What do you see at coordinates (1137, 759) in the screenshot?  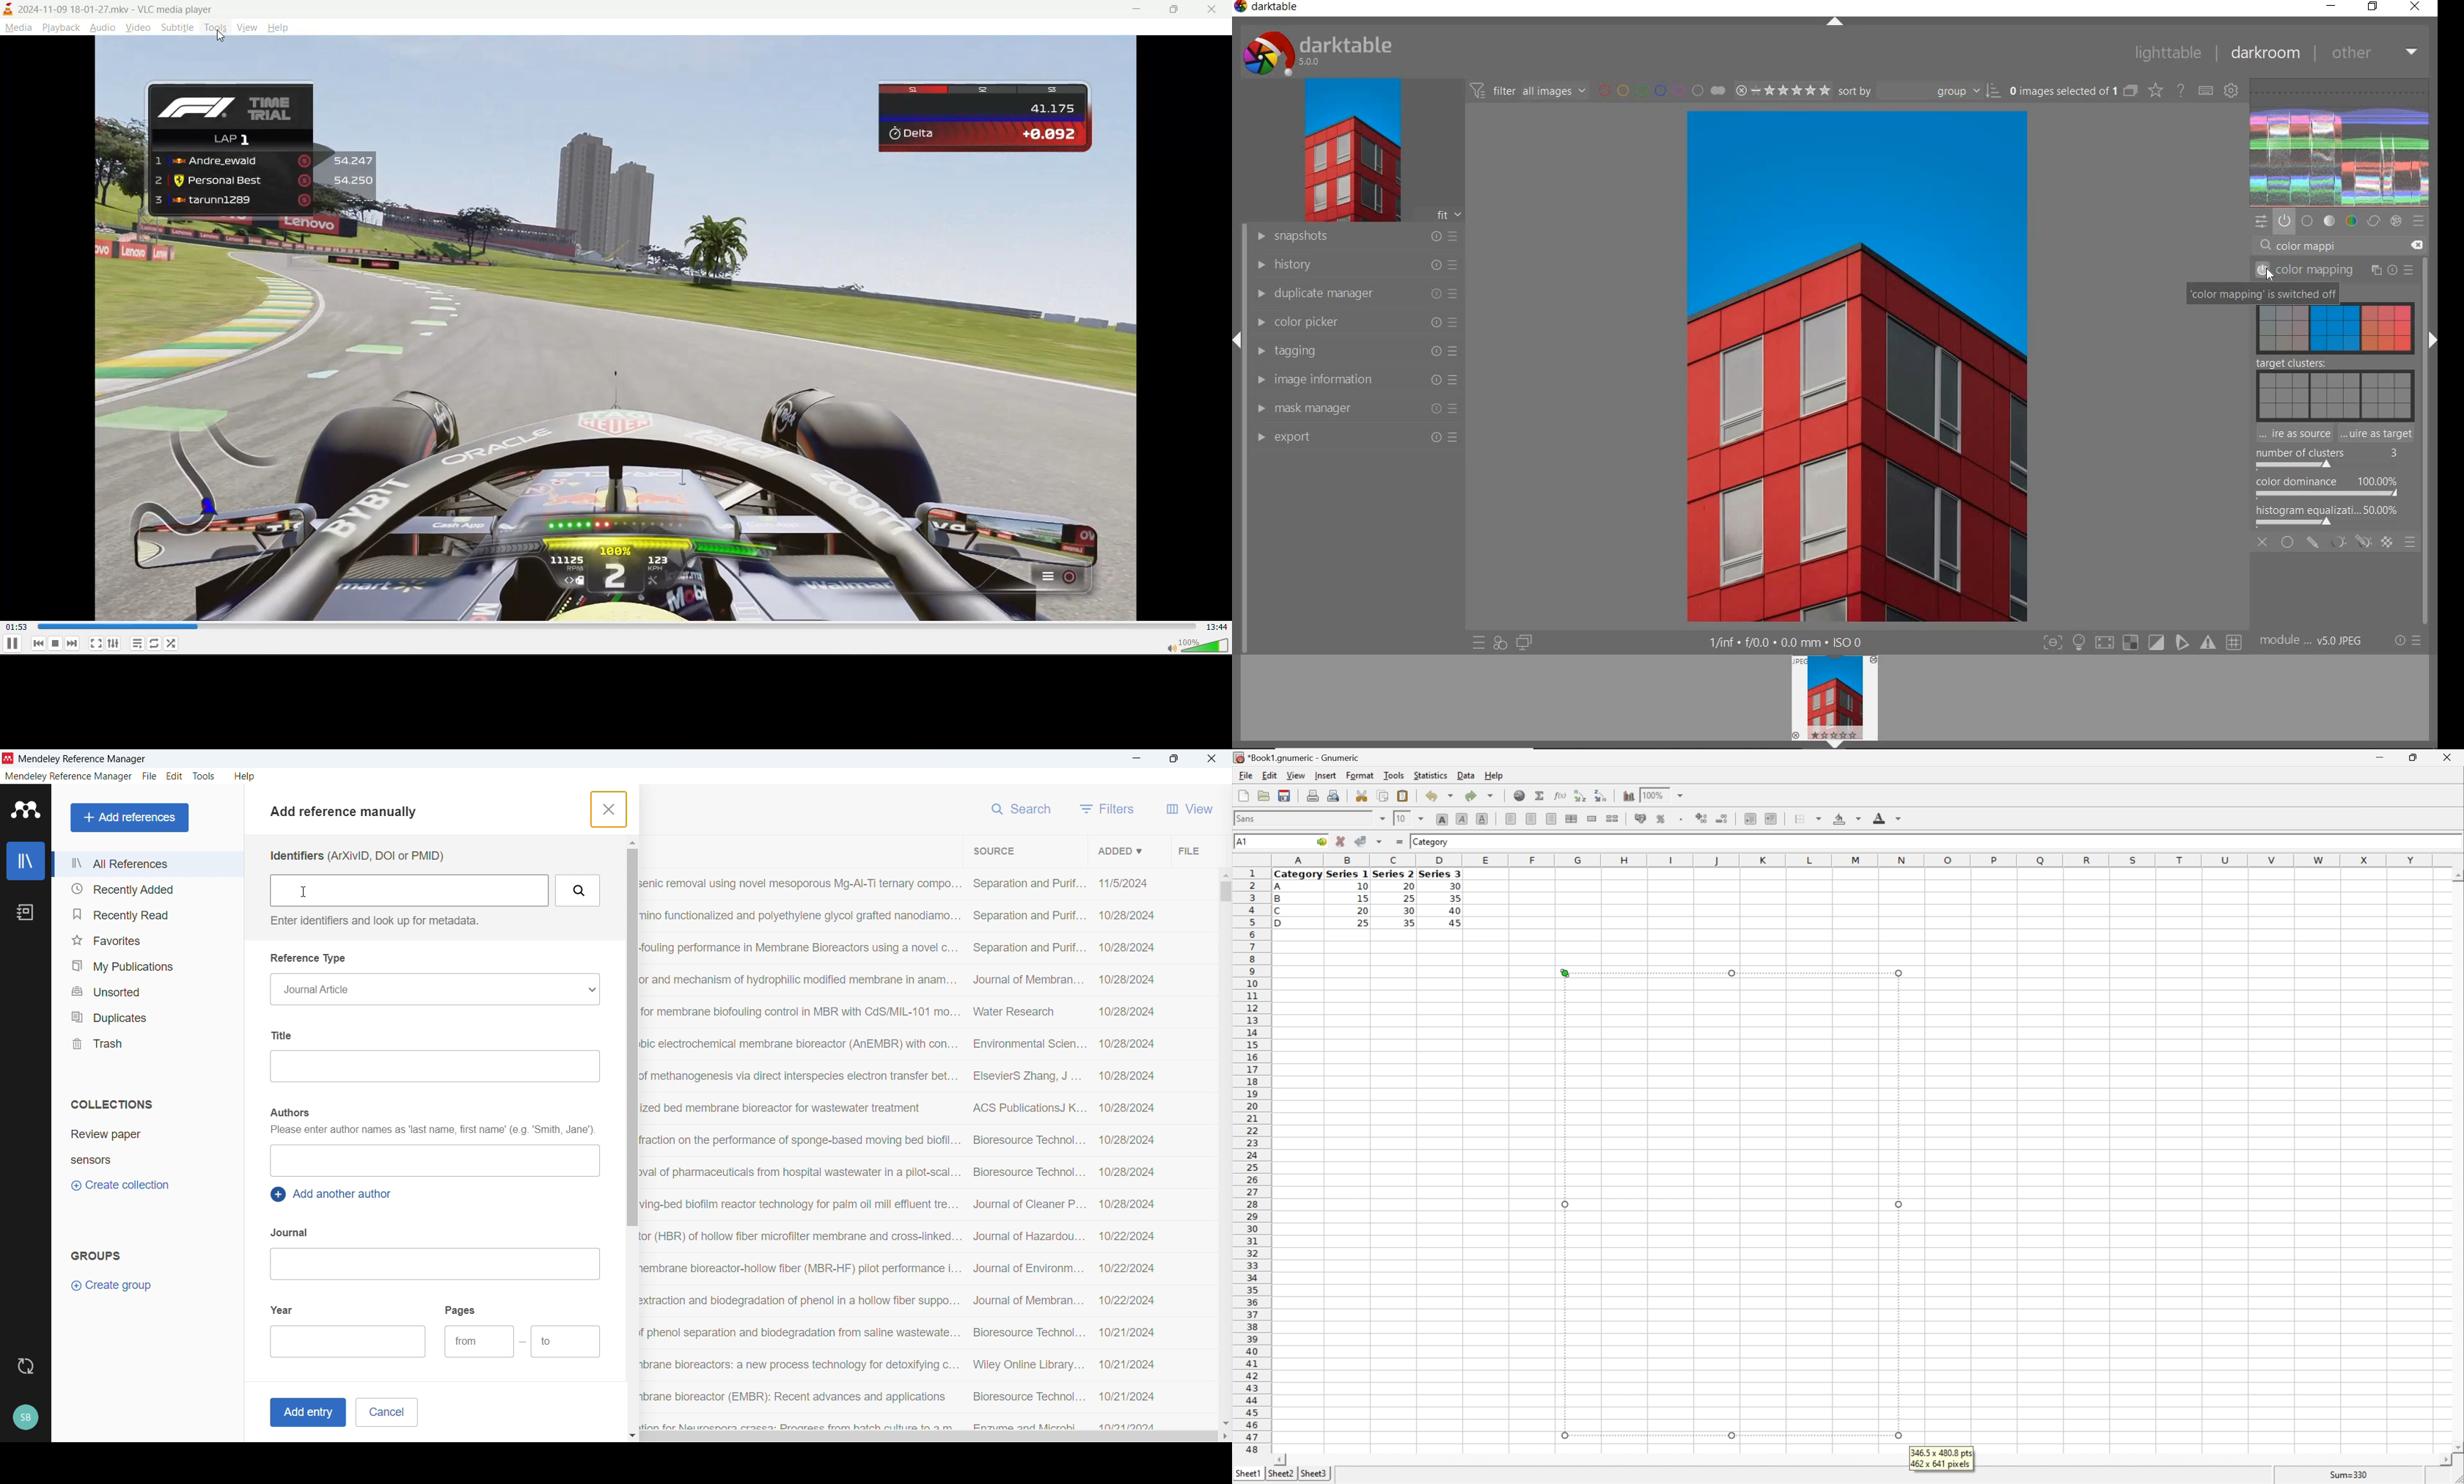 I see `minimise ` at bounding box center [1137, 759].